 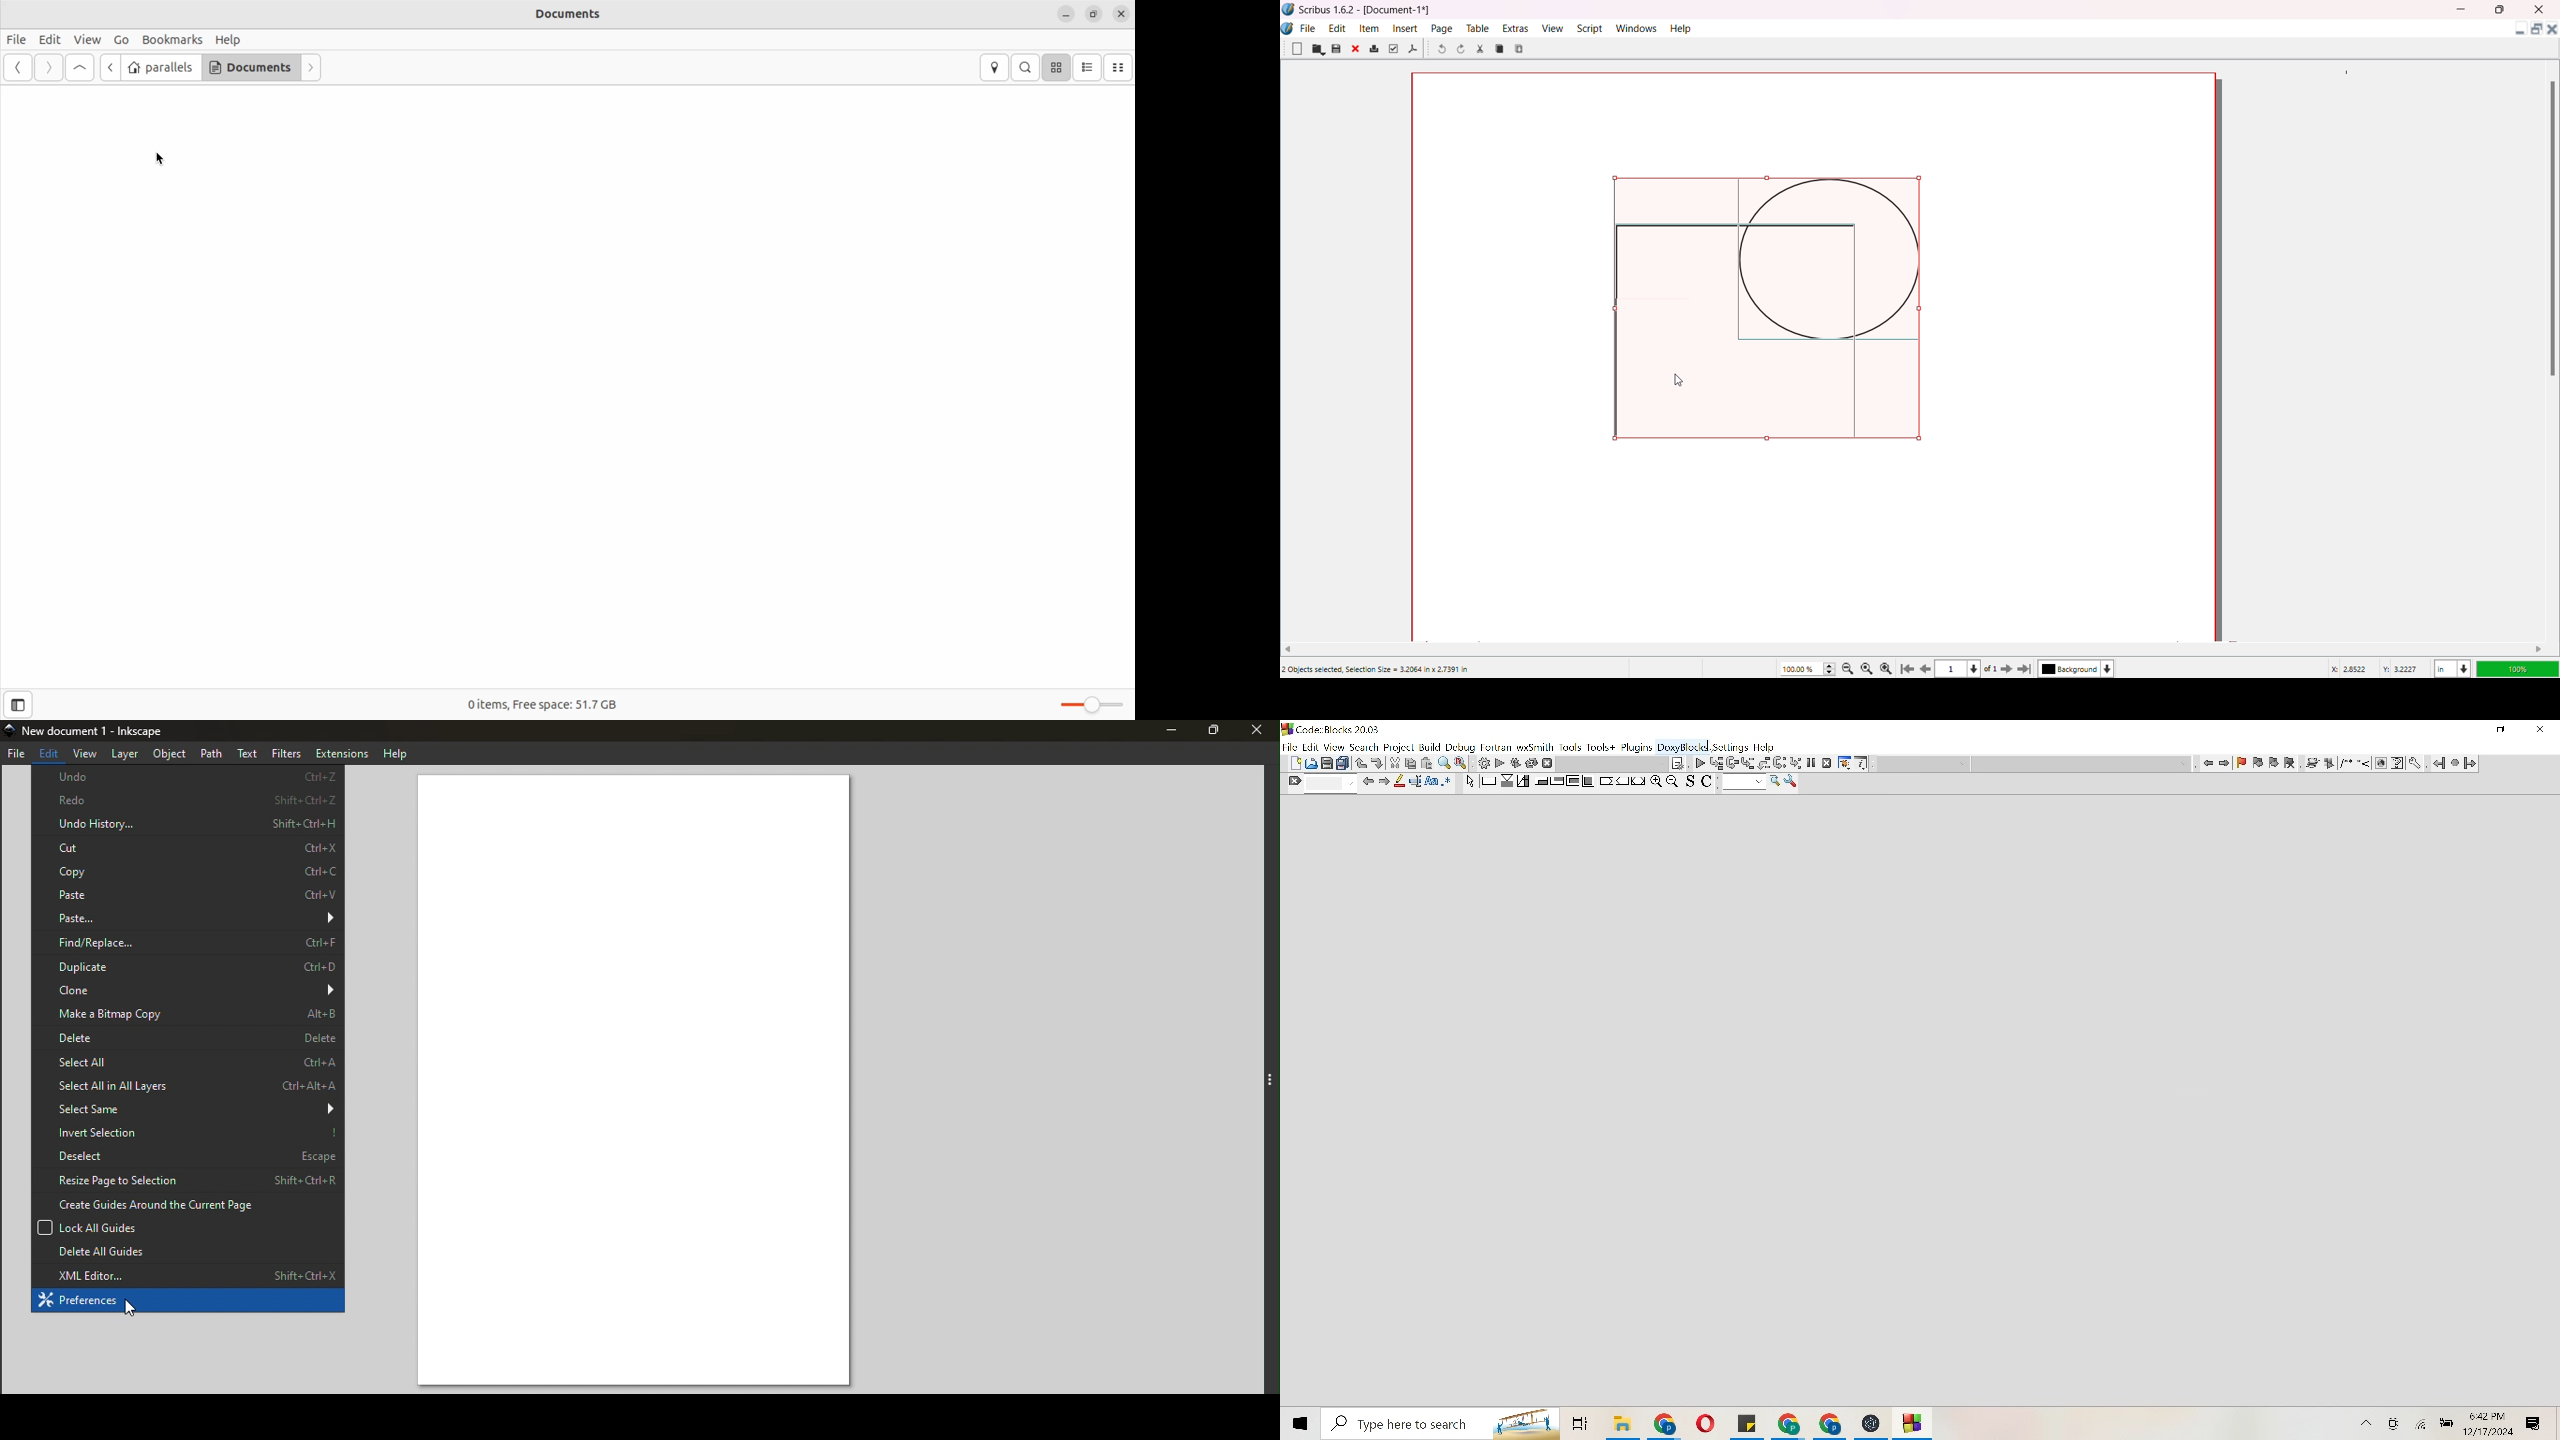 What do you see at coordinates (2517, 667) in the screenshot?
I see `Opacity` at bounding box center [2517, 667].